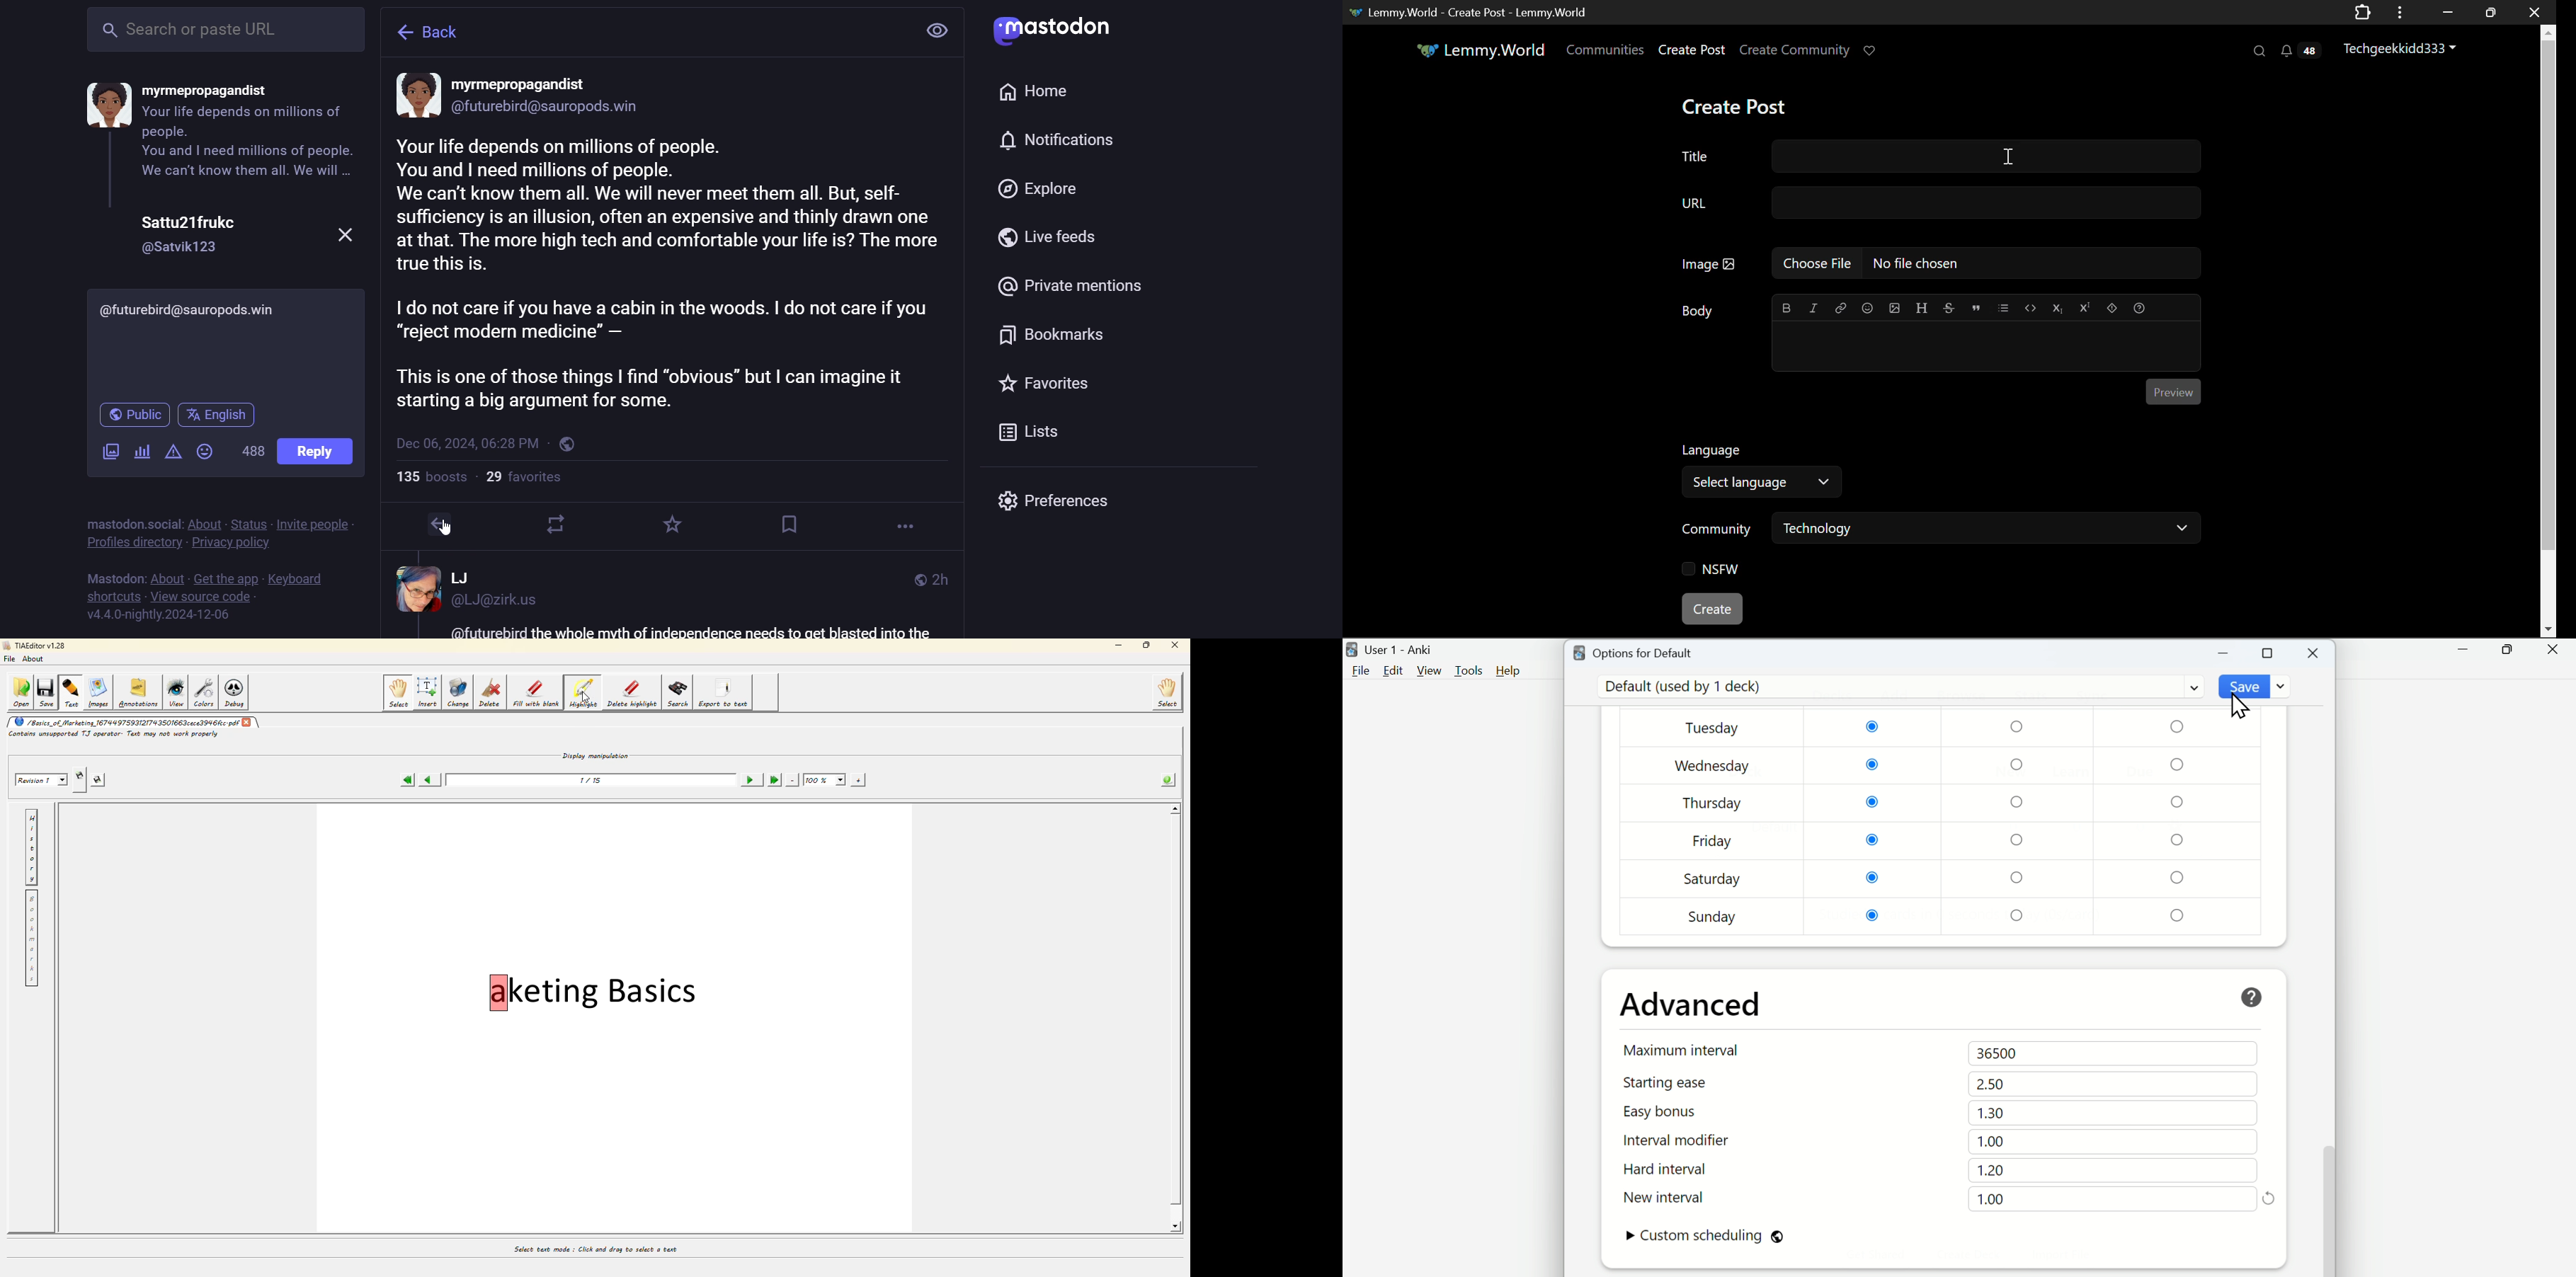 This screenshot has width=2576, height=1288. Describe the element at coordinates (2549, 328) in the screenshot. I see `Scroll Bar` at that location.